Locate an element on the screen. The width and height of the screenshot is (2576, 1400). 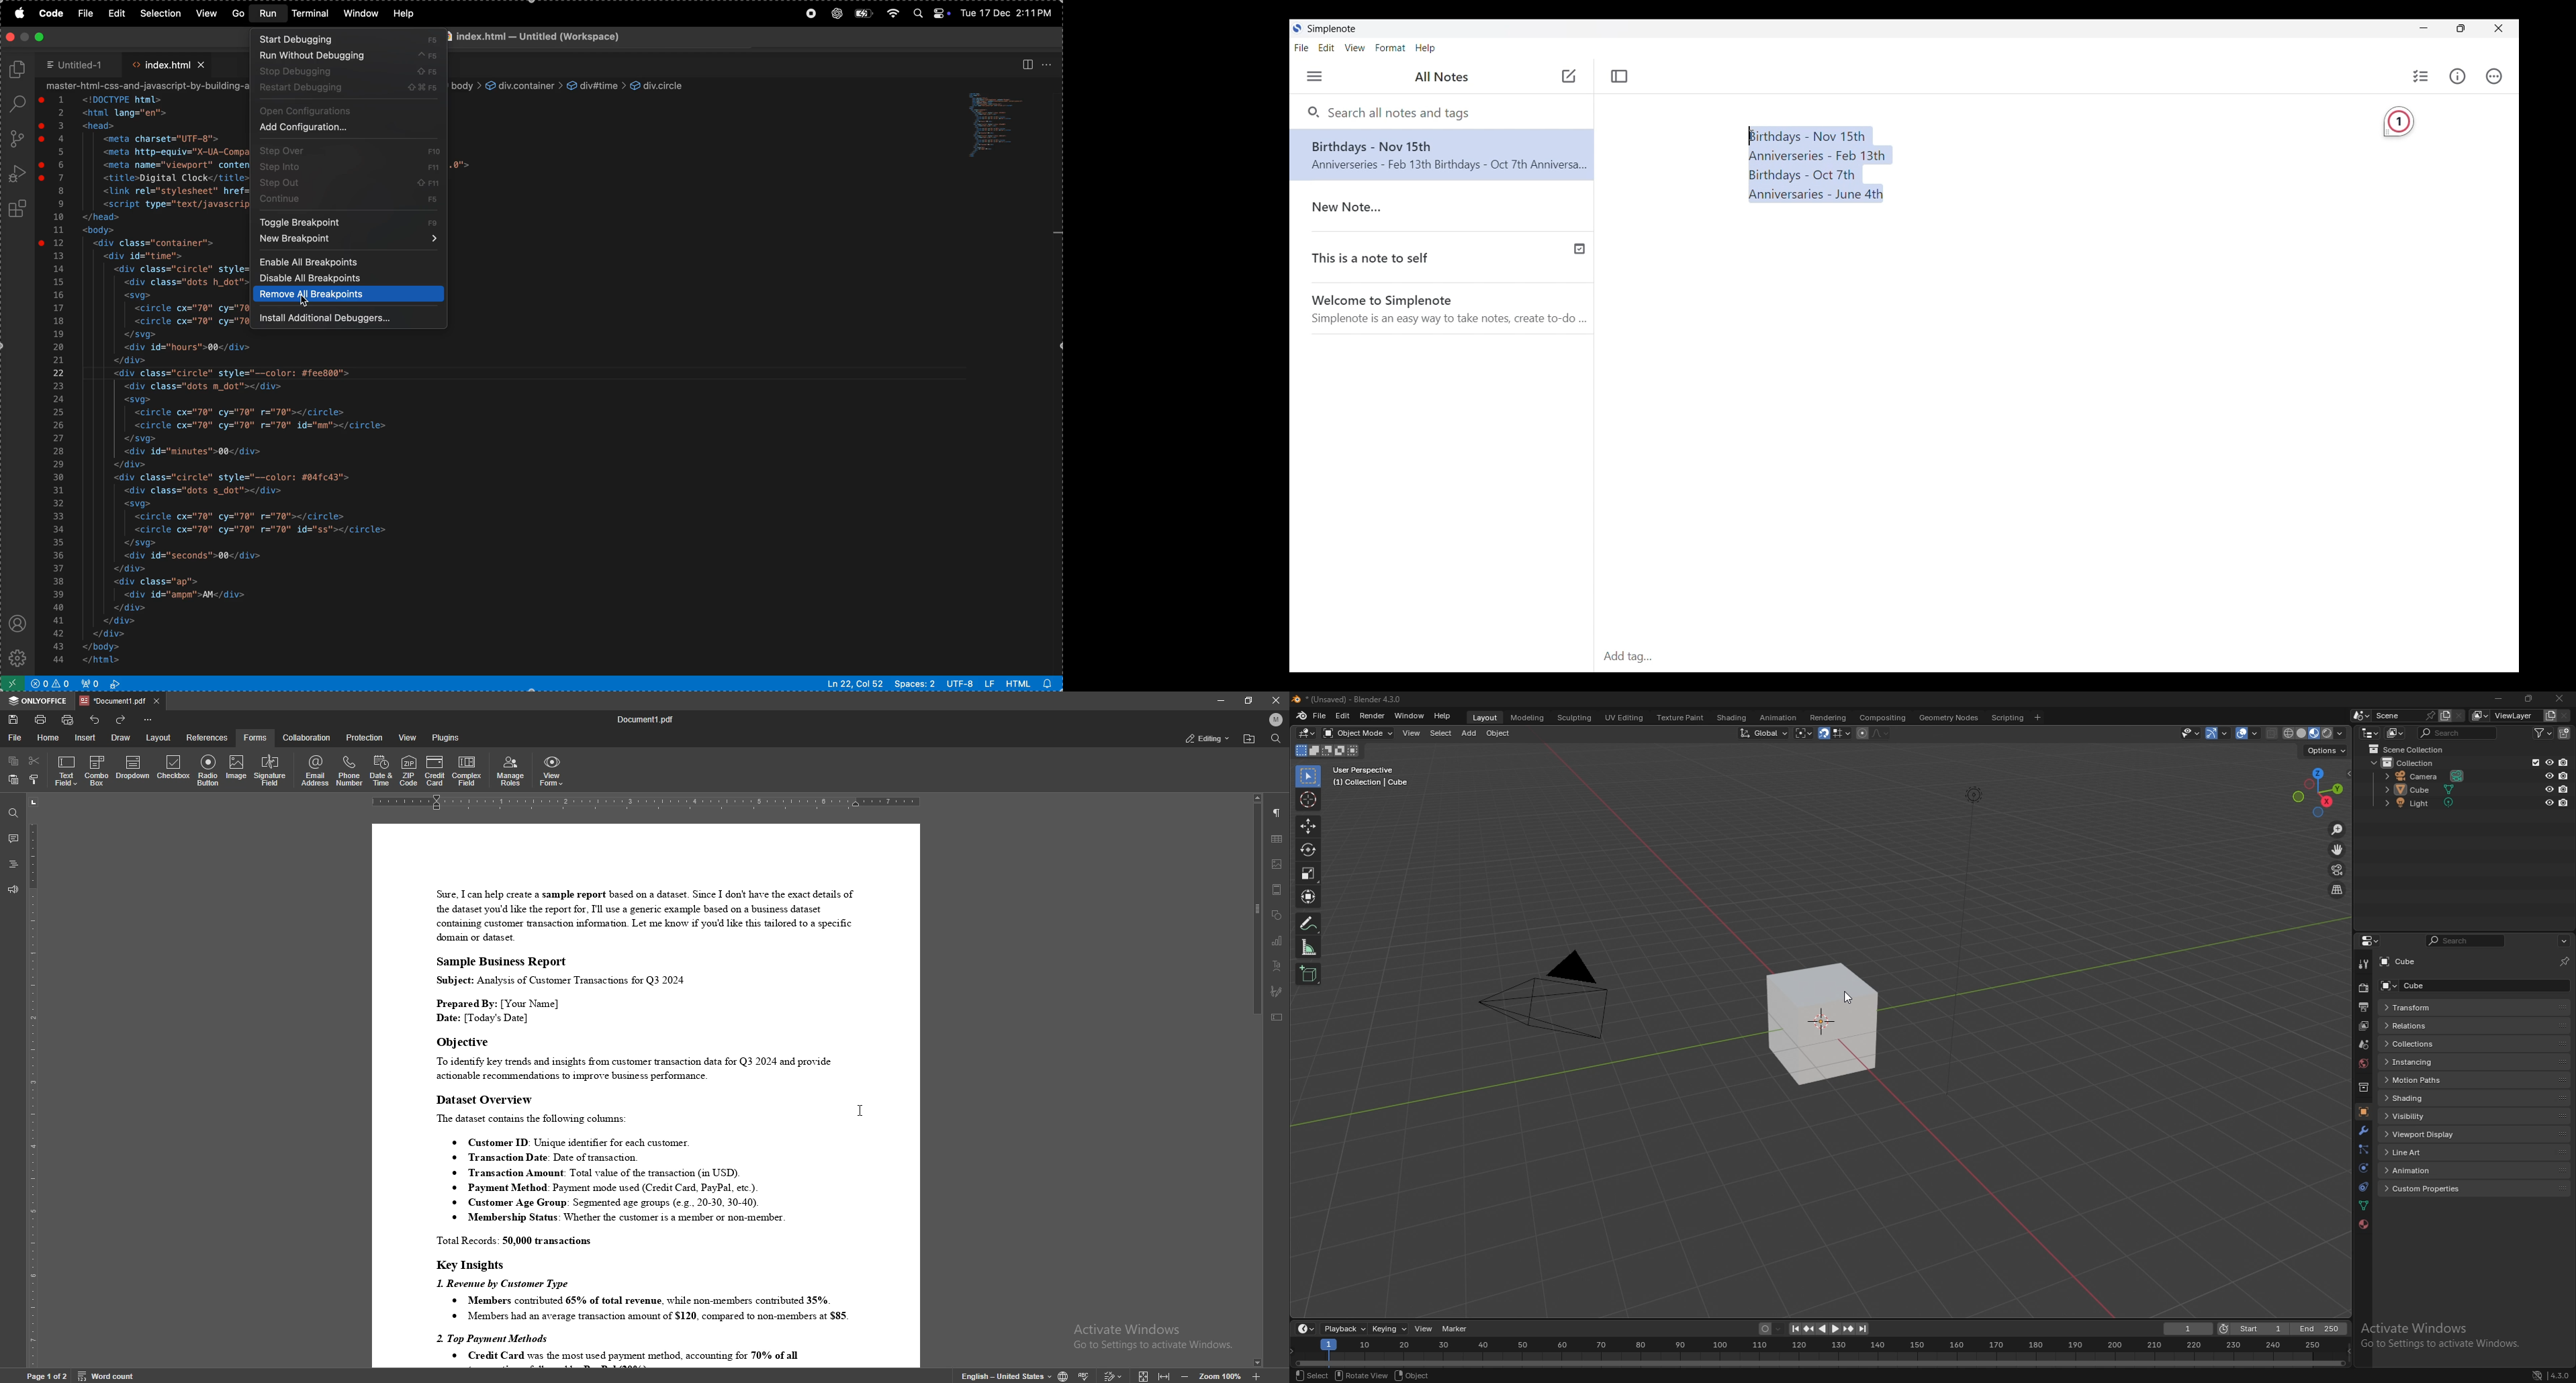
hide in viewport is located at coordinates (2549, 802).